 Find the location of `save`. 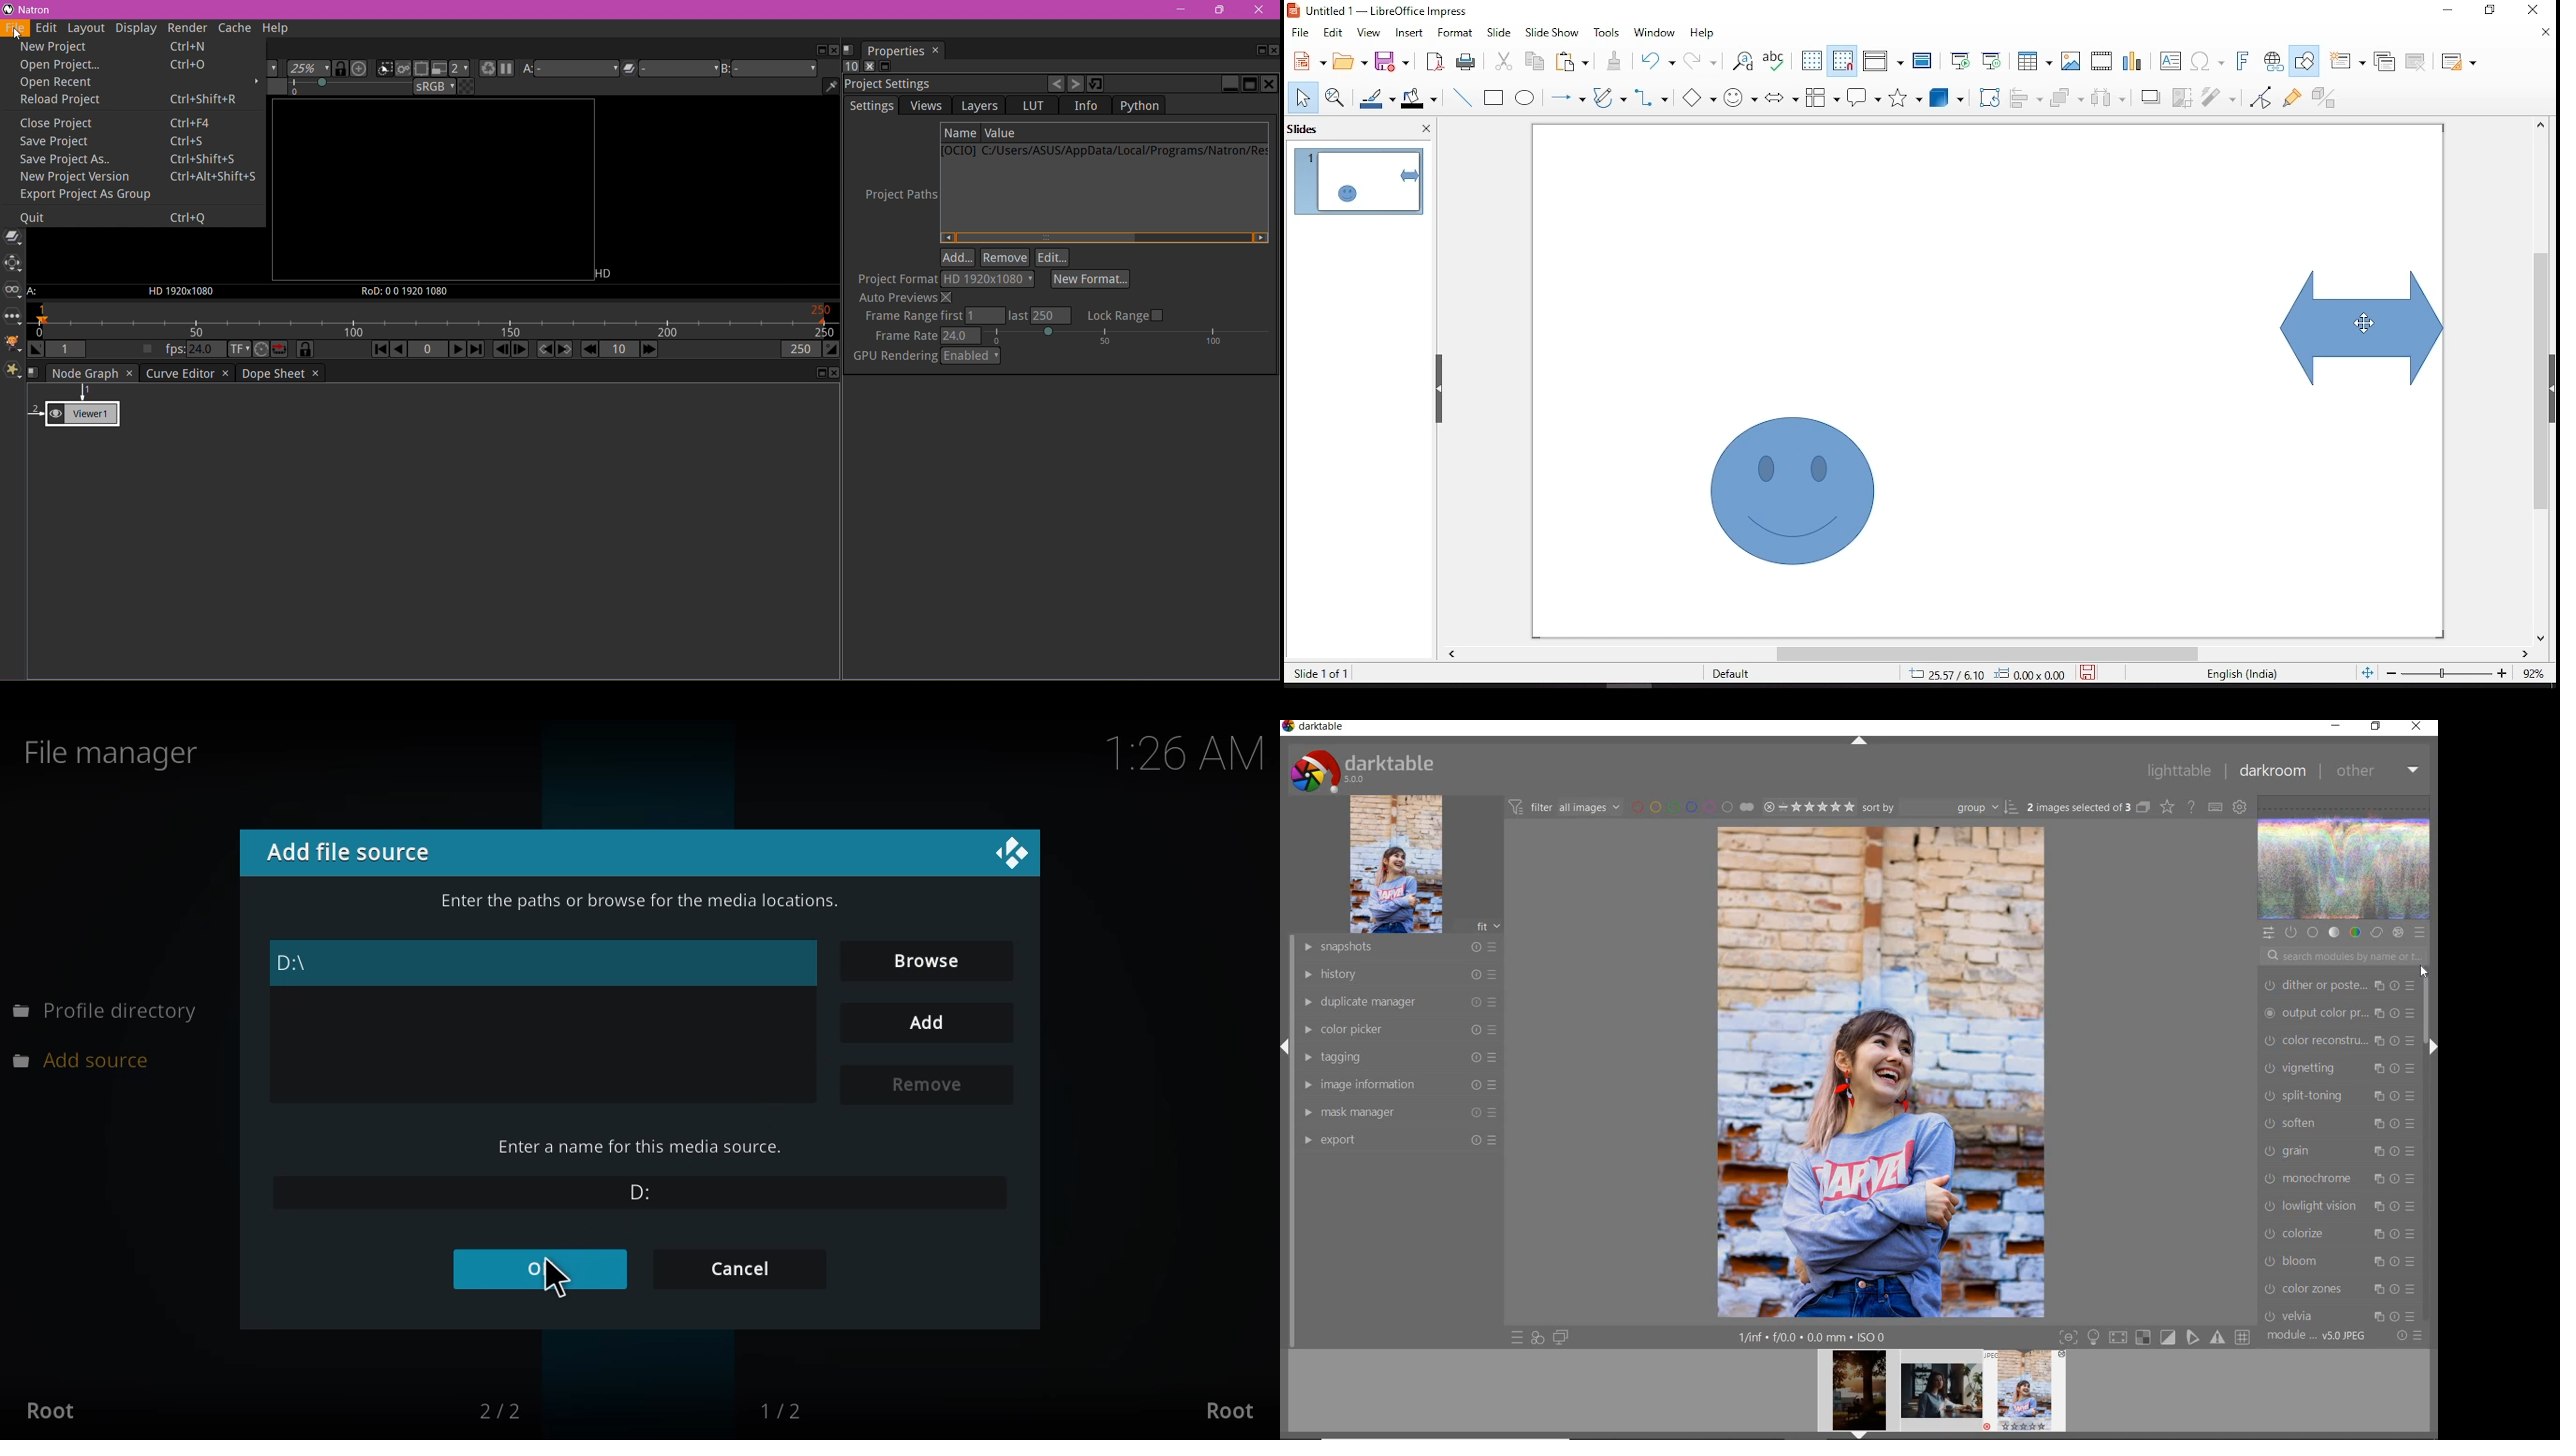

save is located at coordinates (1395, 62).